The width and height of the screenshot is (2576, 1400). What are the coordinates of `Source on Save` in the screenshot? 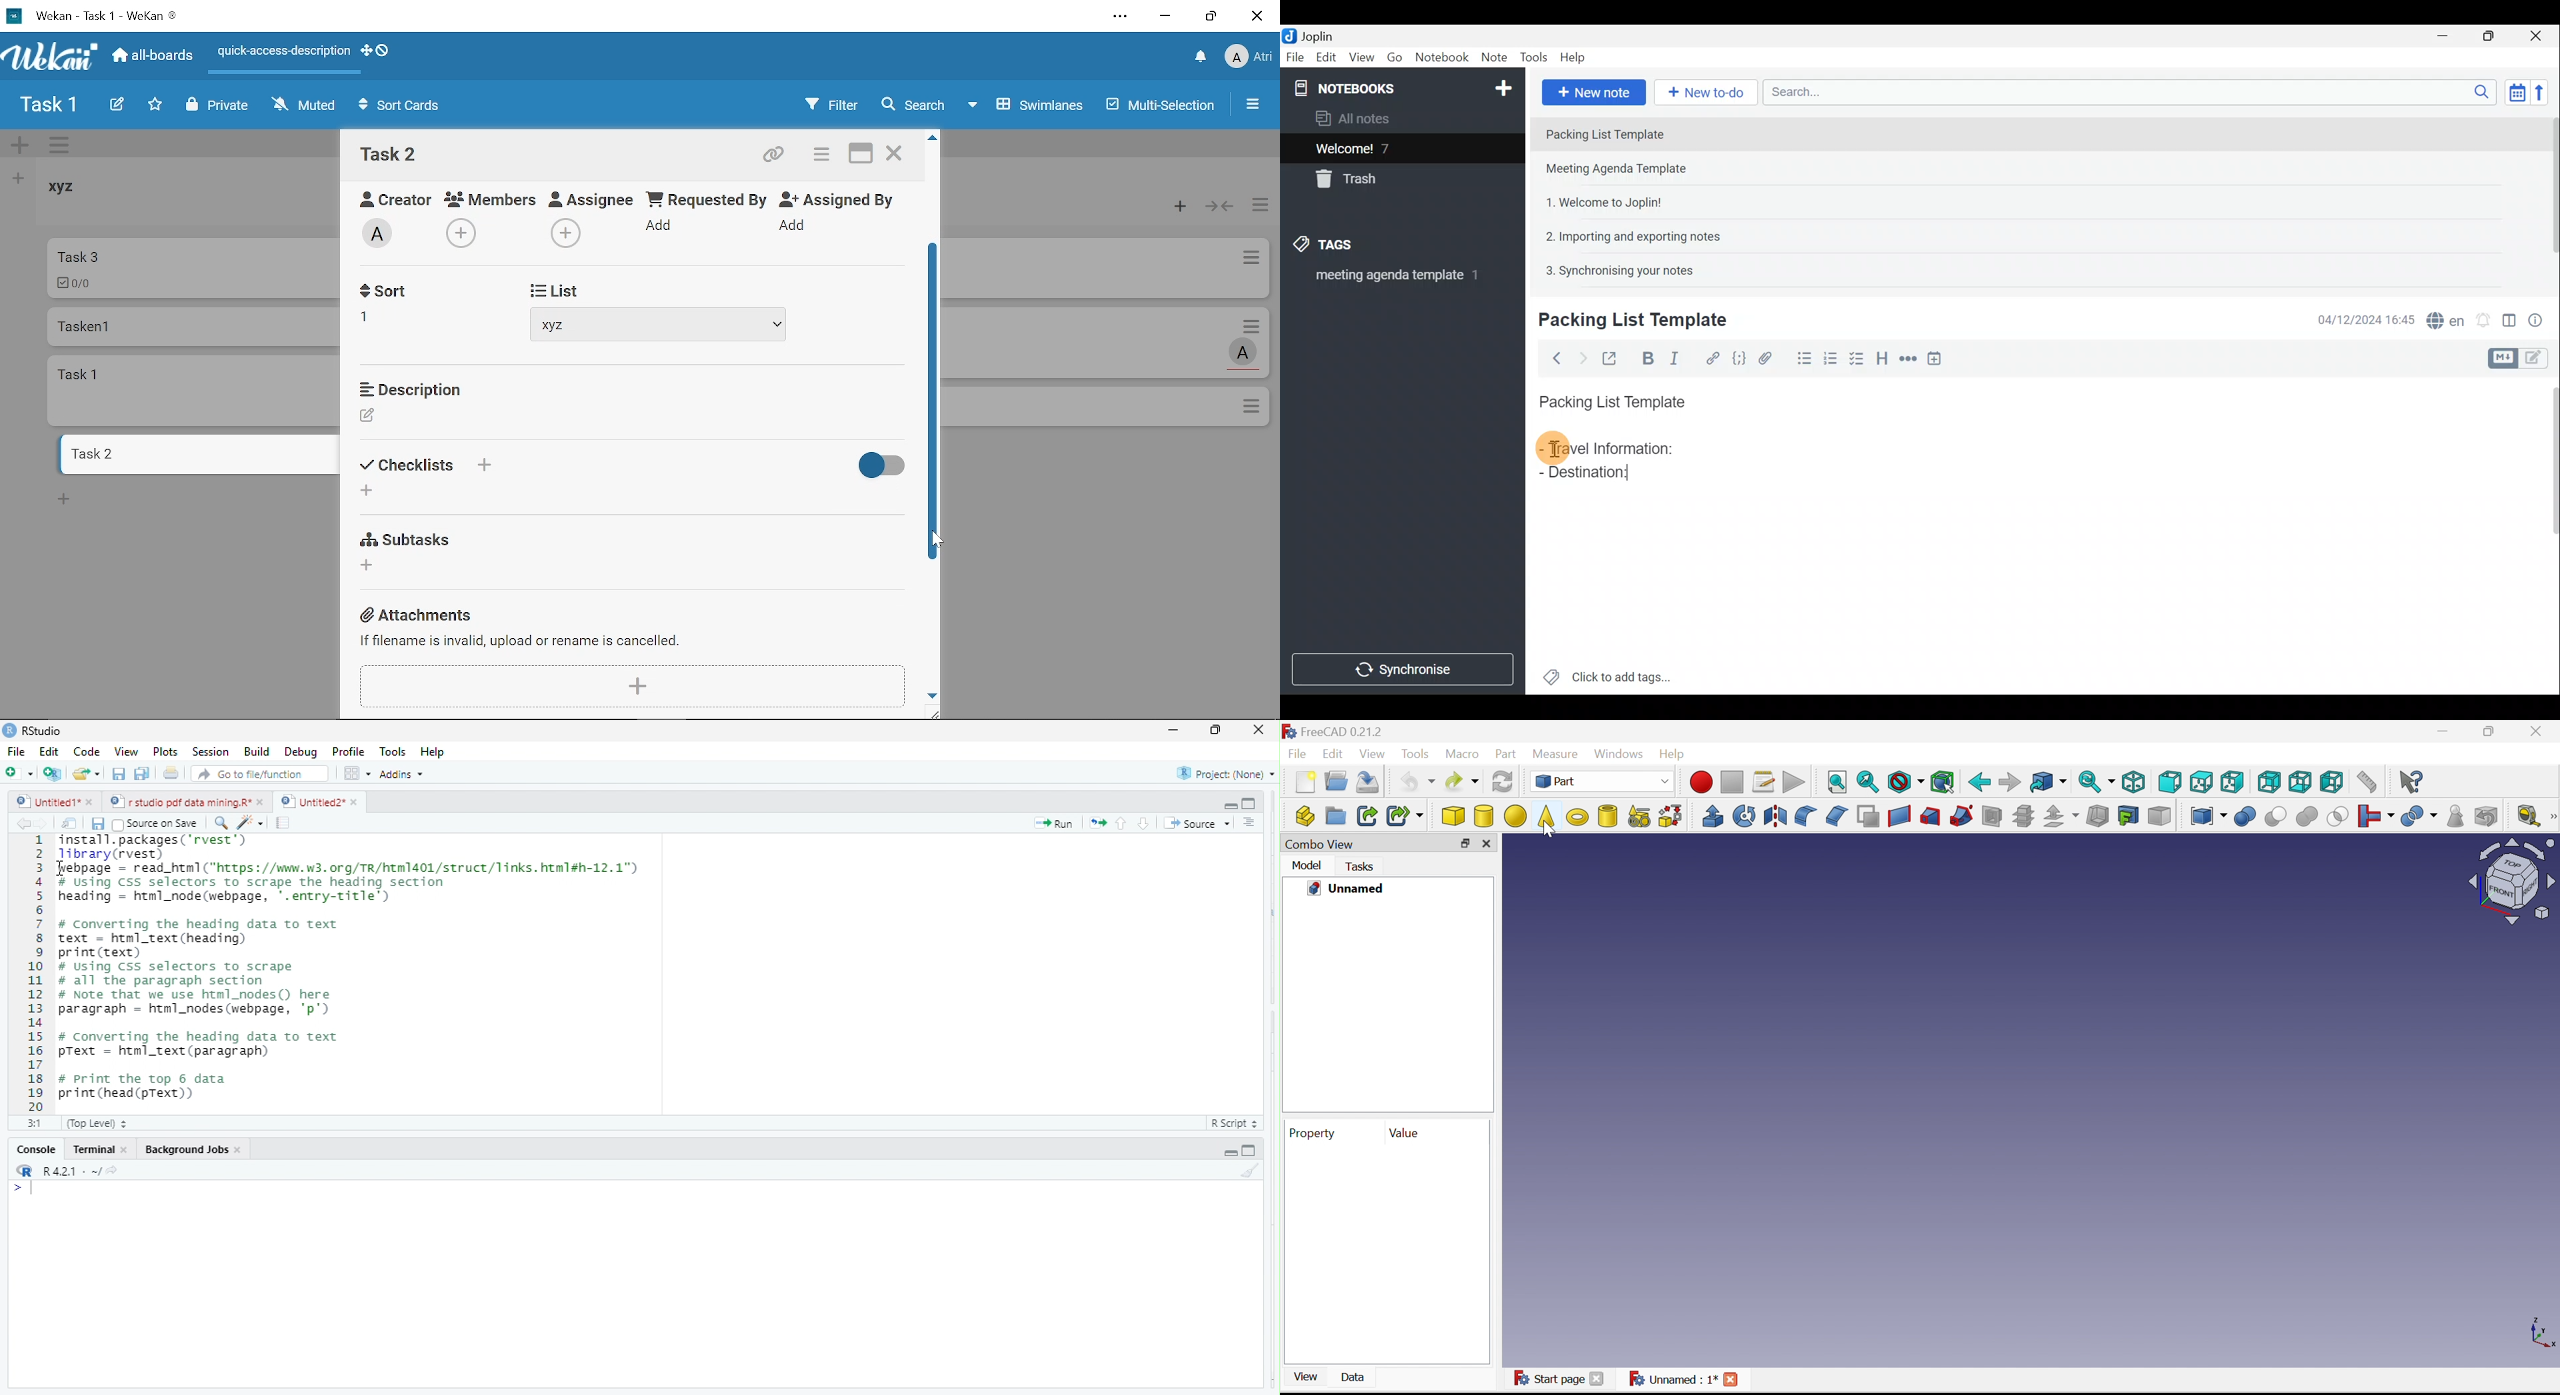 It's located at (158, 824).